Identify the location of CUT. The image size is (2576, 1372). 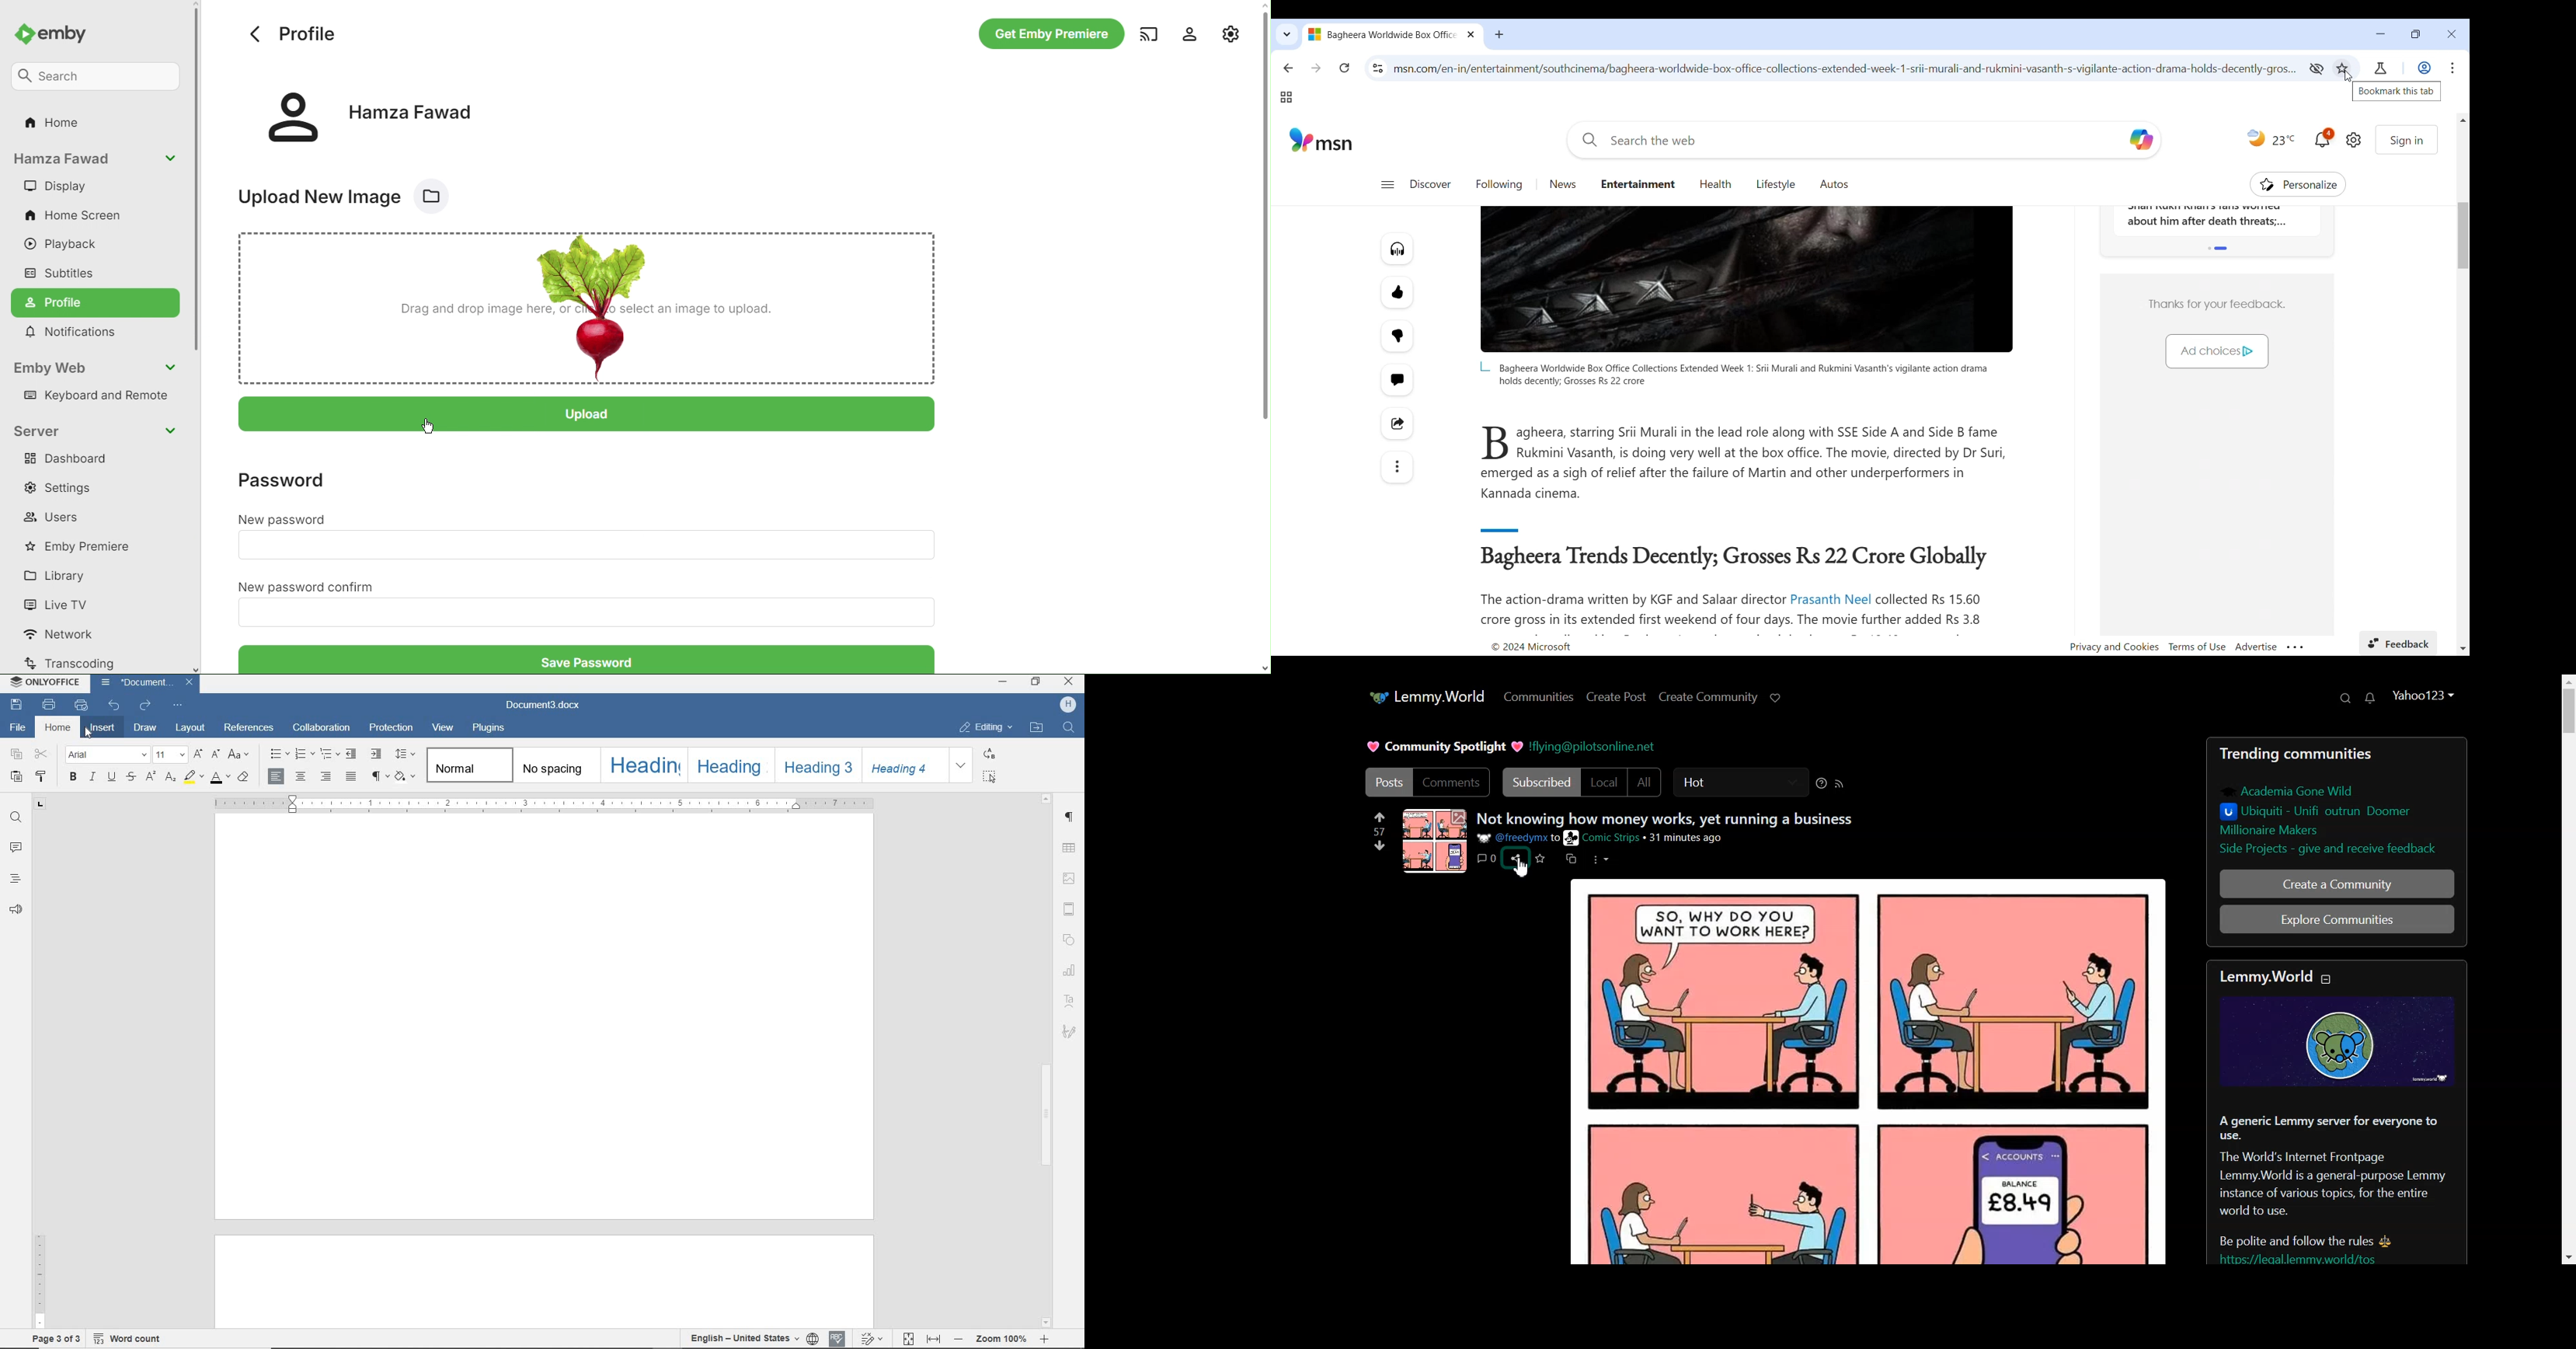
(41, 755).